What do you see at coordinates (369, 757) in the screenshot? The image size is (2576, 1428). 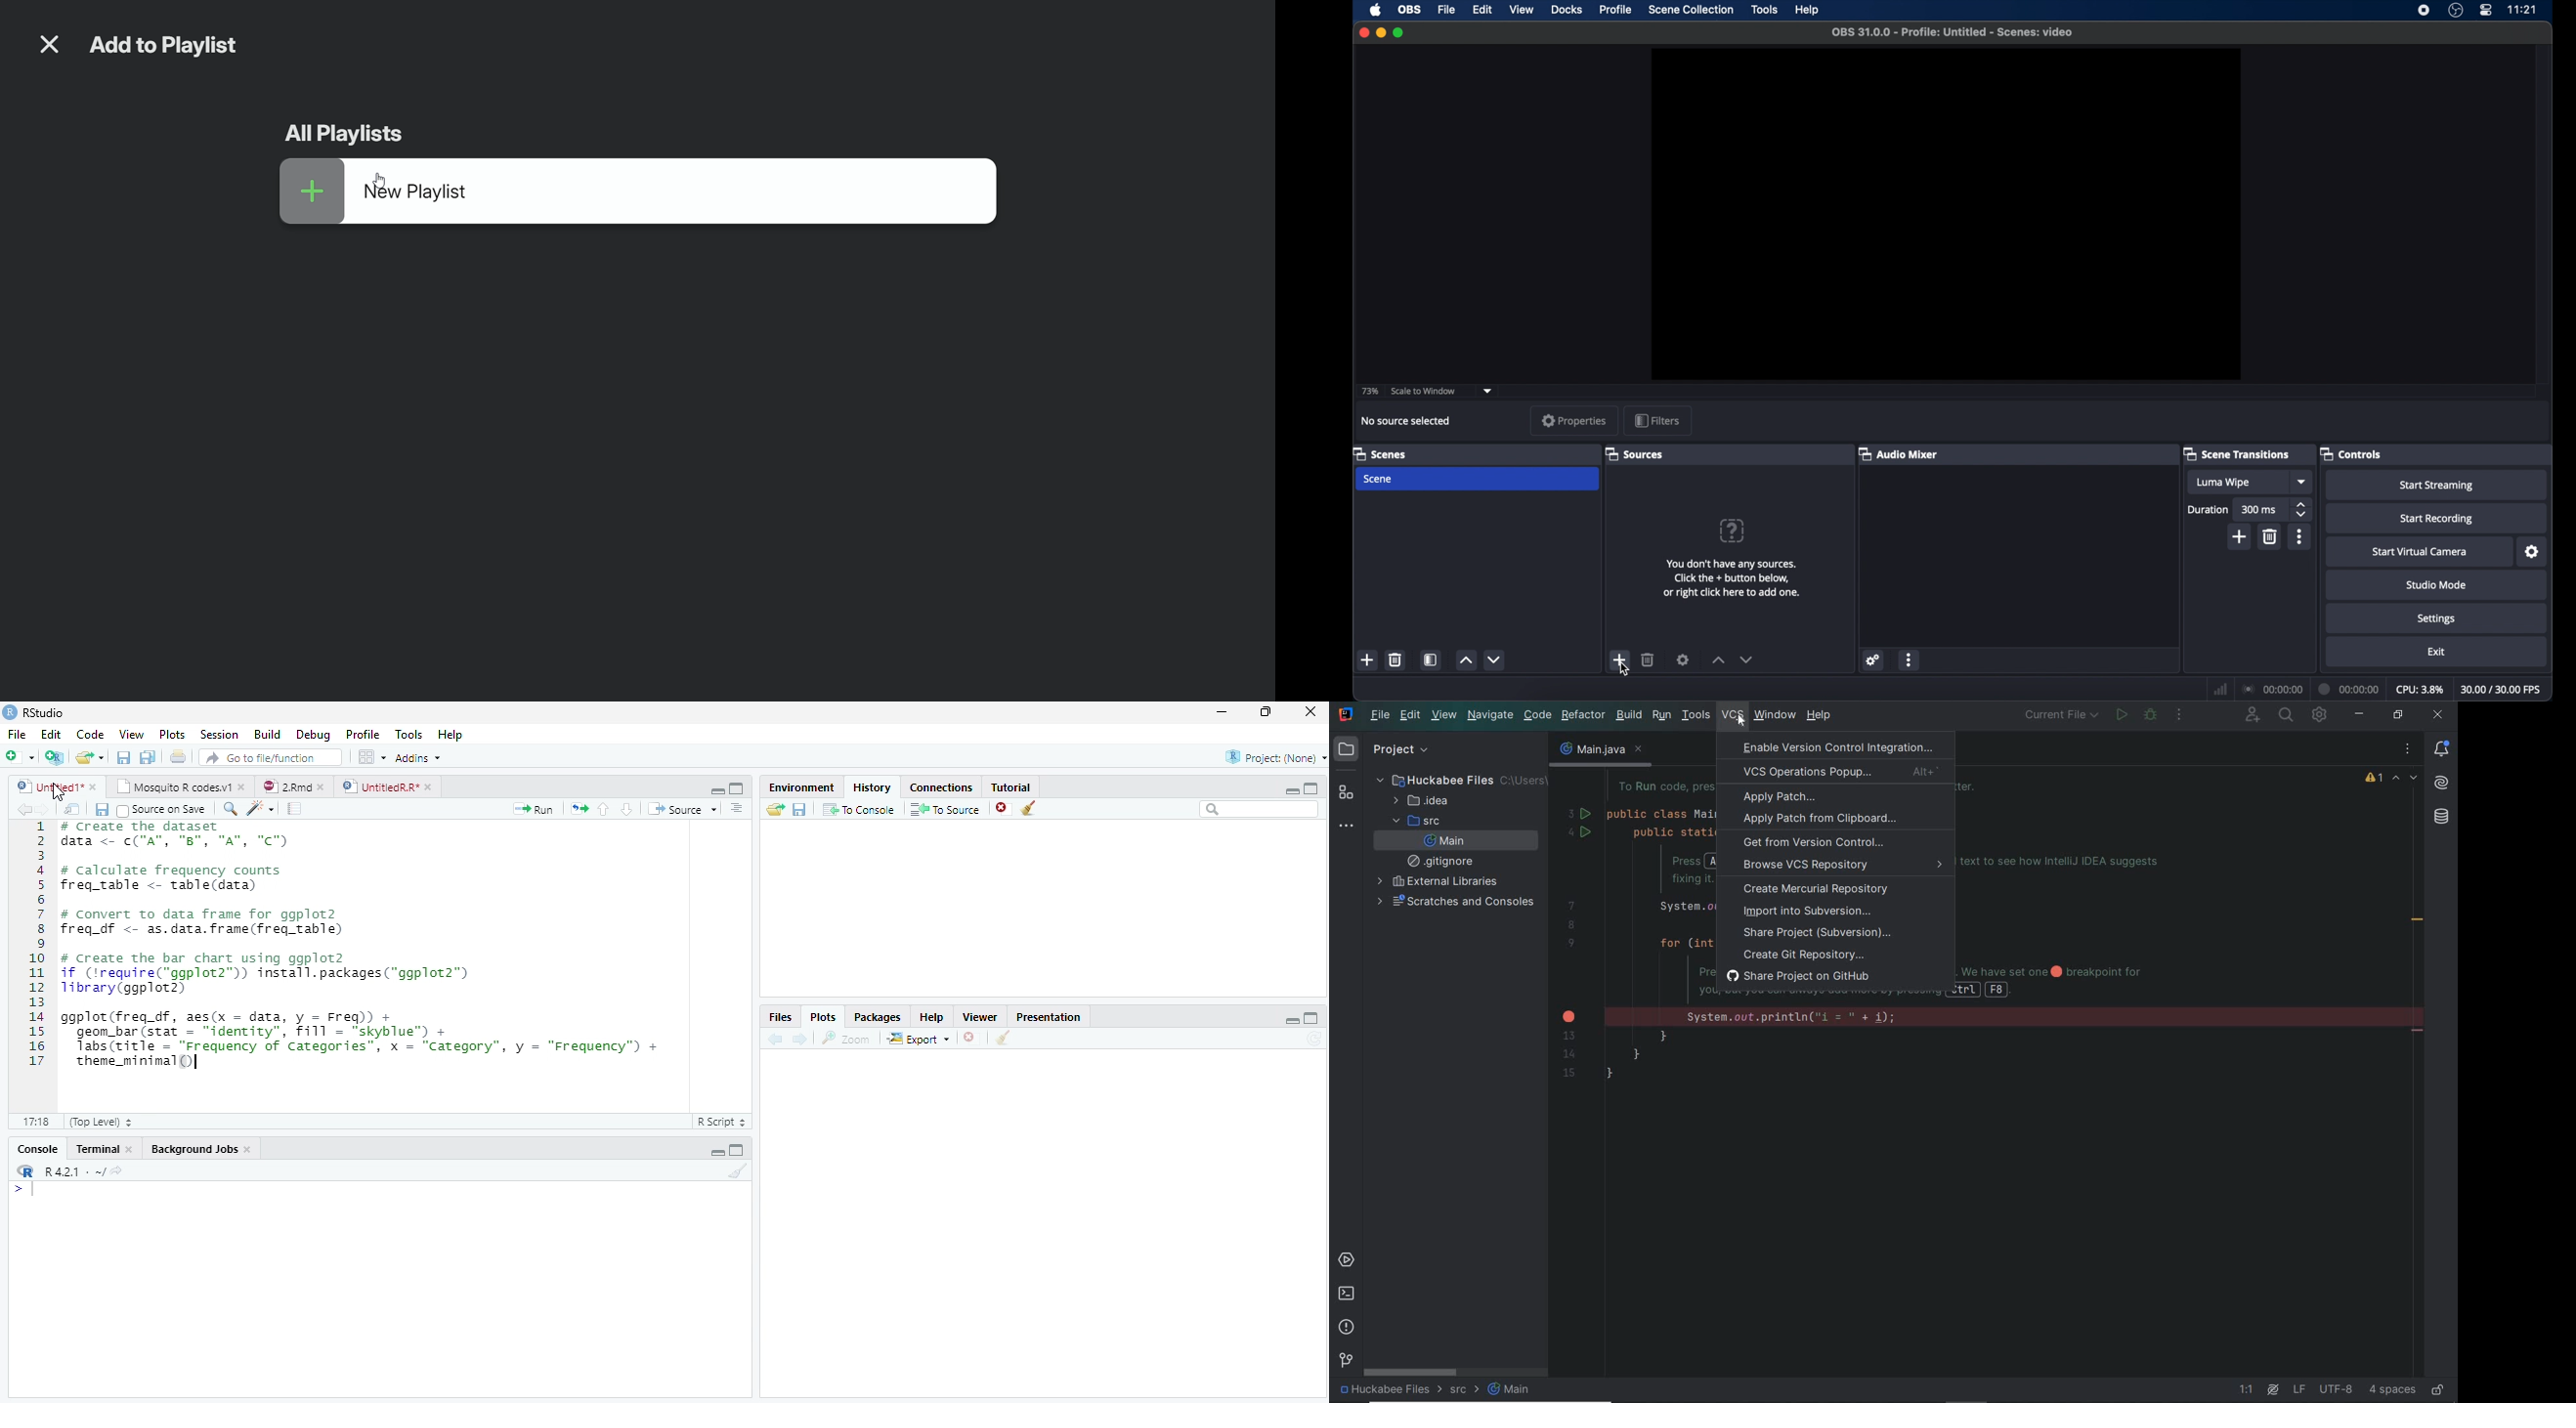 I see `Workspace panes` at bounding box center [369, 757].